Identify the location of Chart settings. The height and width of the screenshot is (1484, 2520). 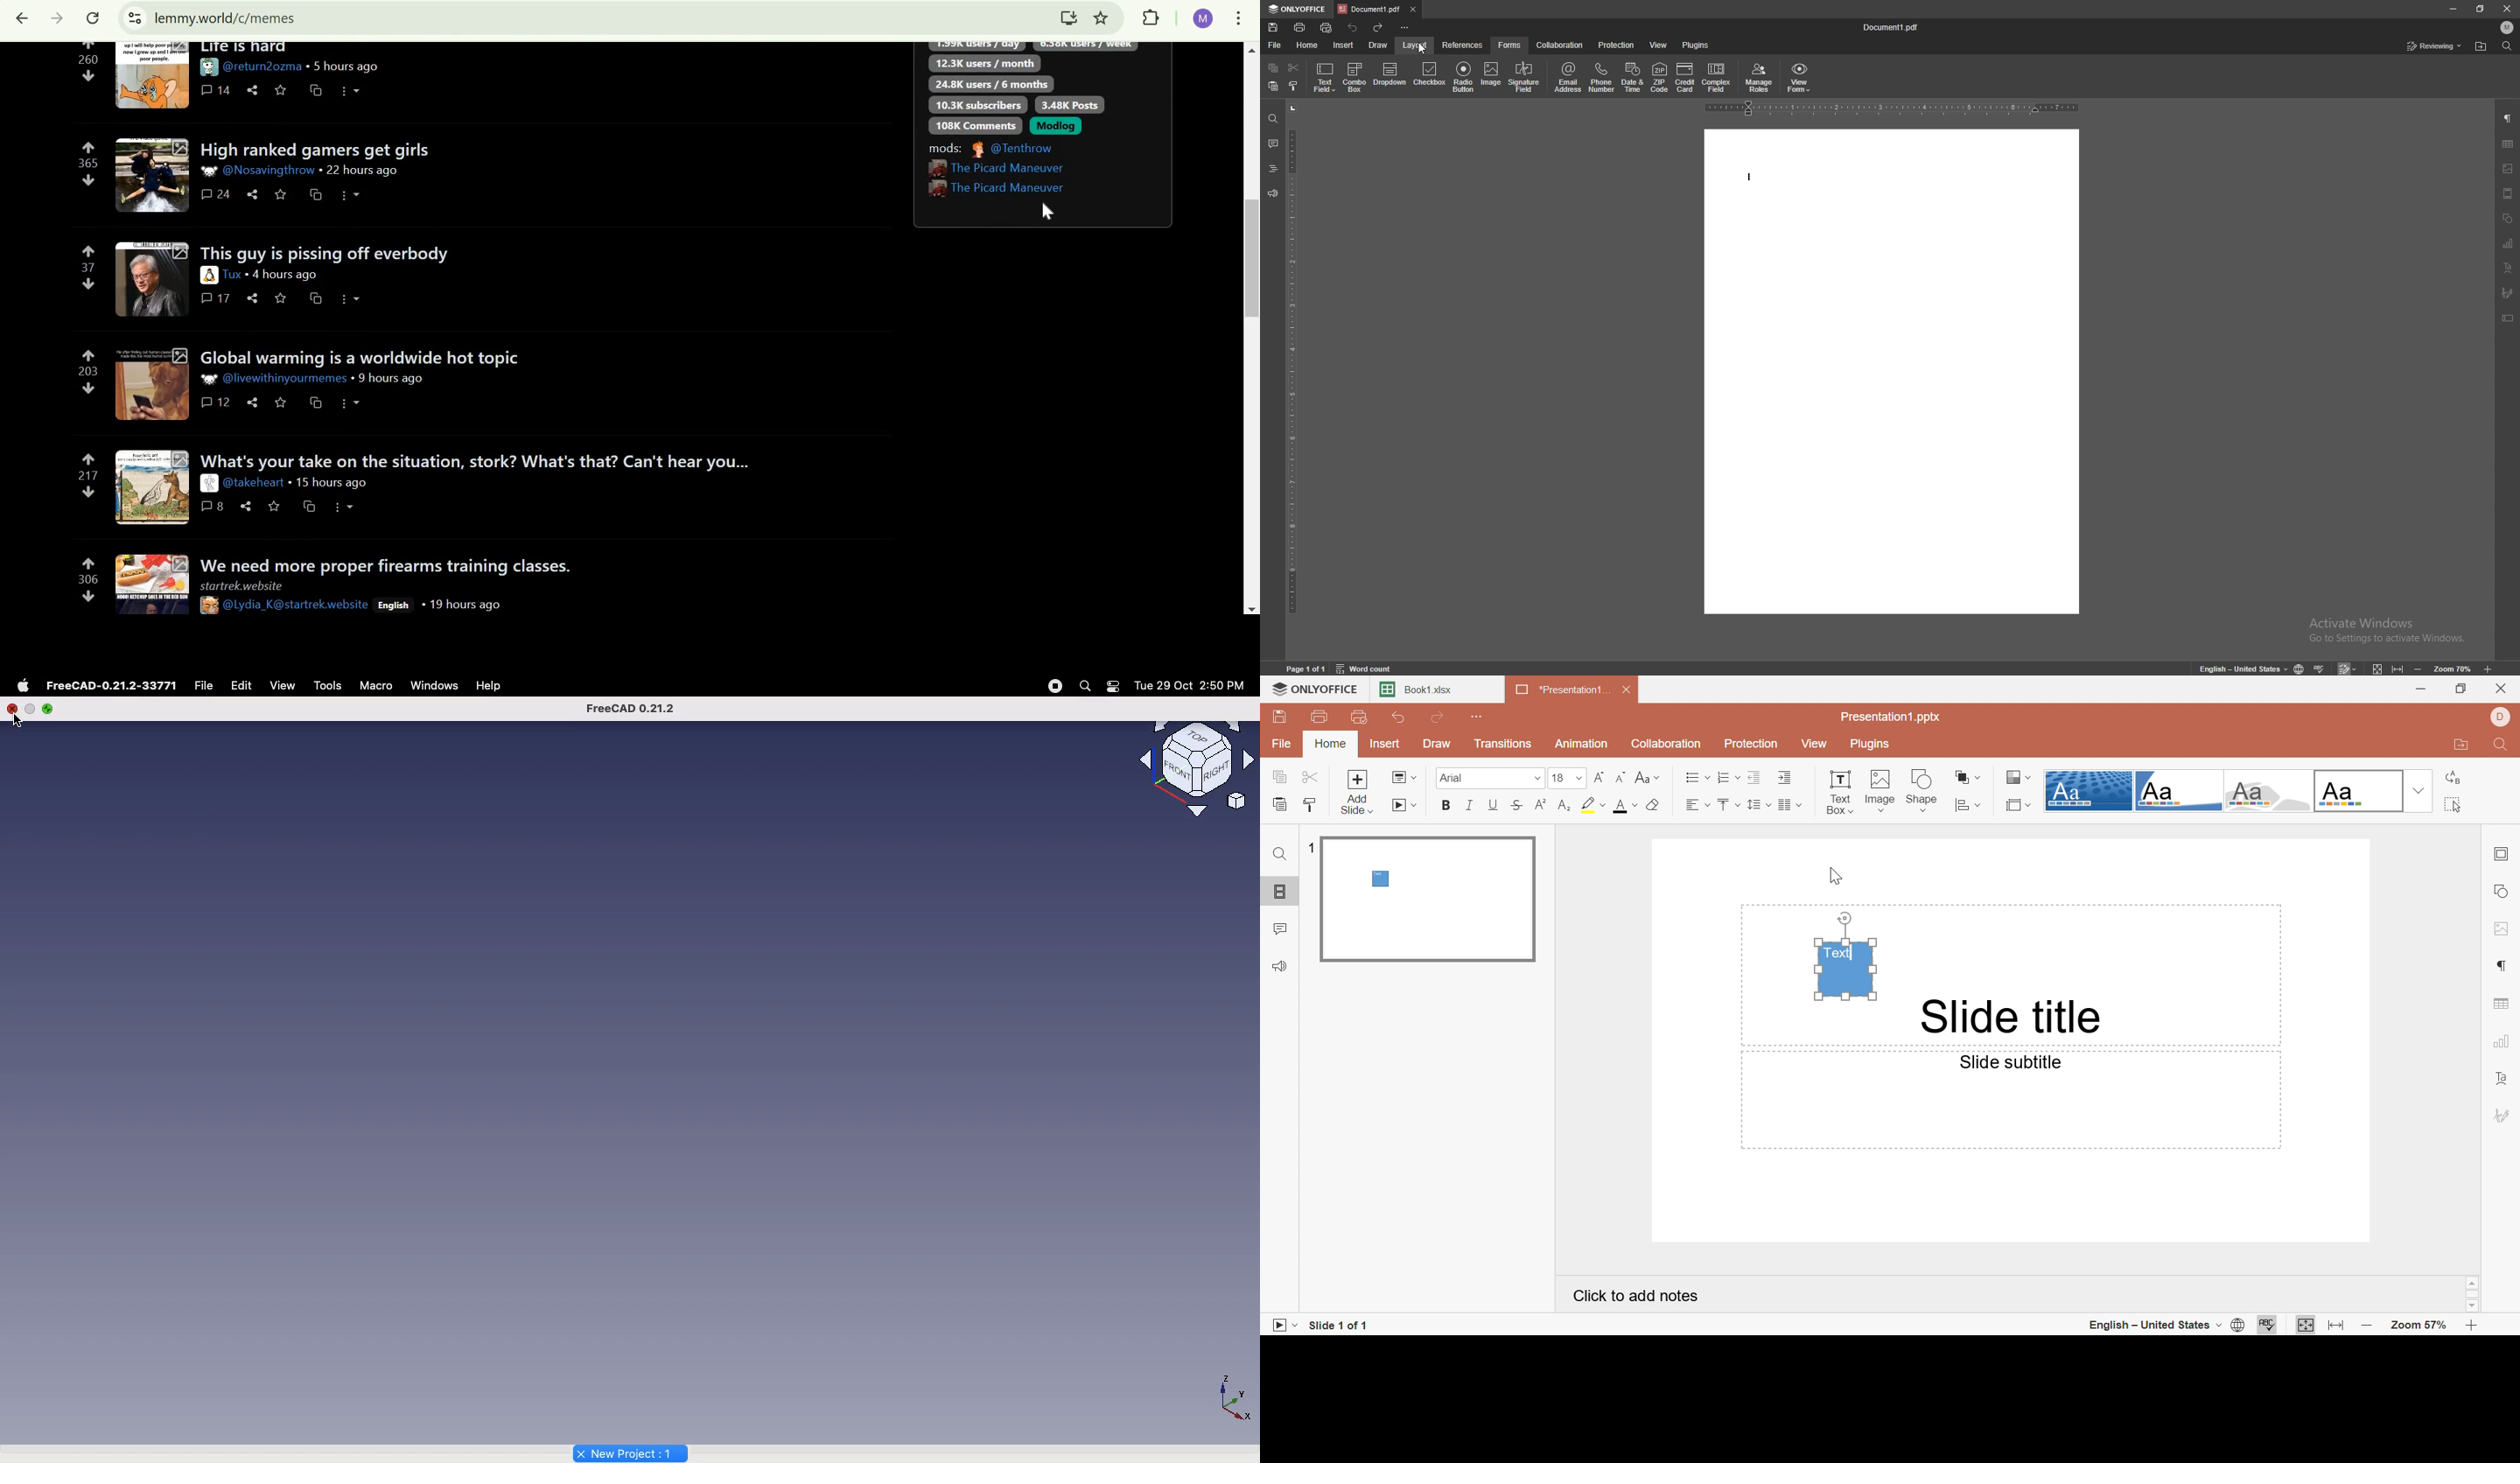
(2501, 1041).